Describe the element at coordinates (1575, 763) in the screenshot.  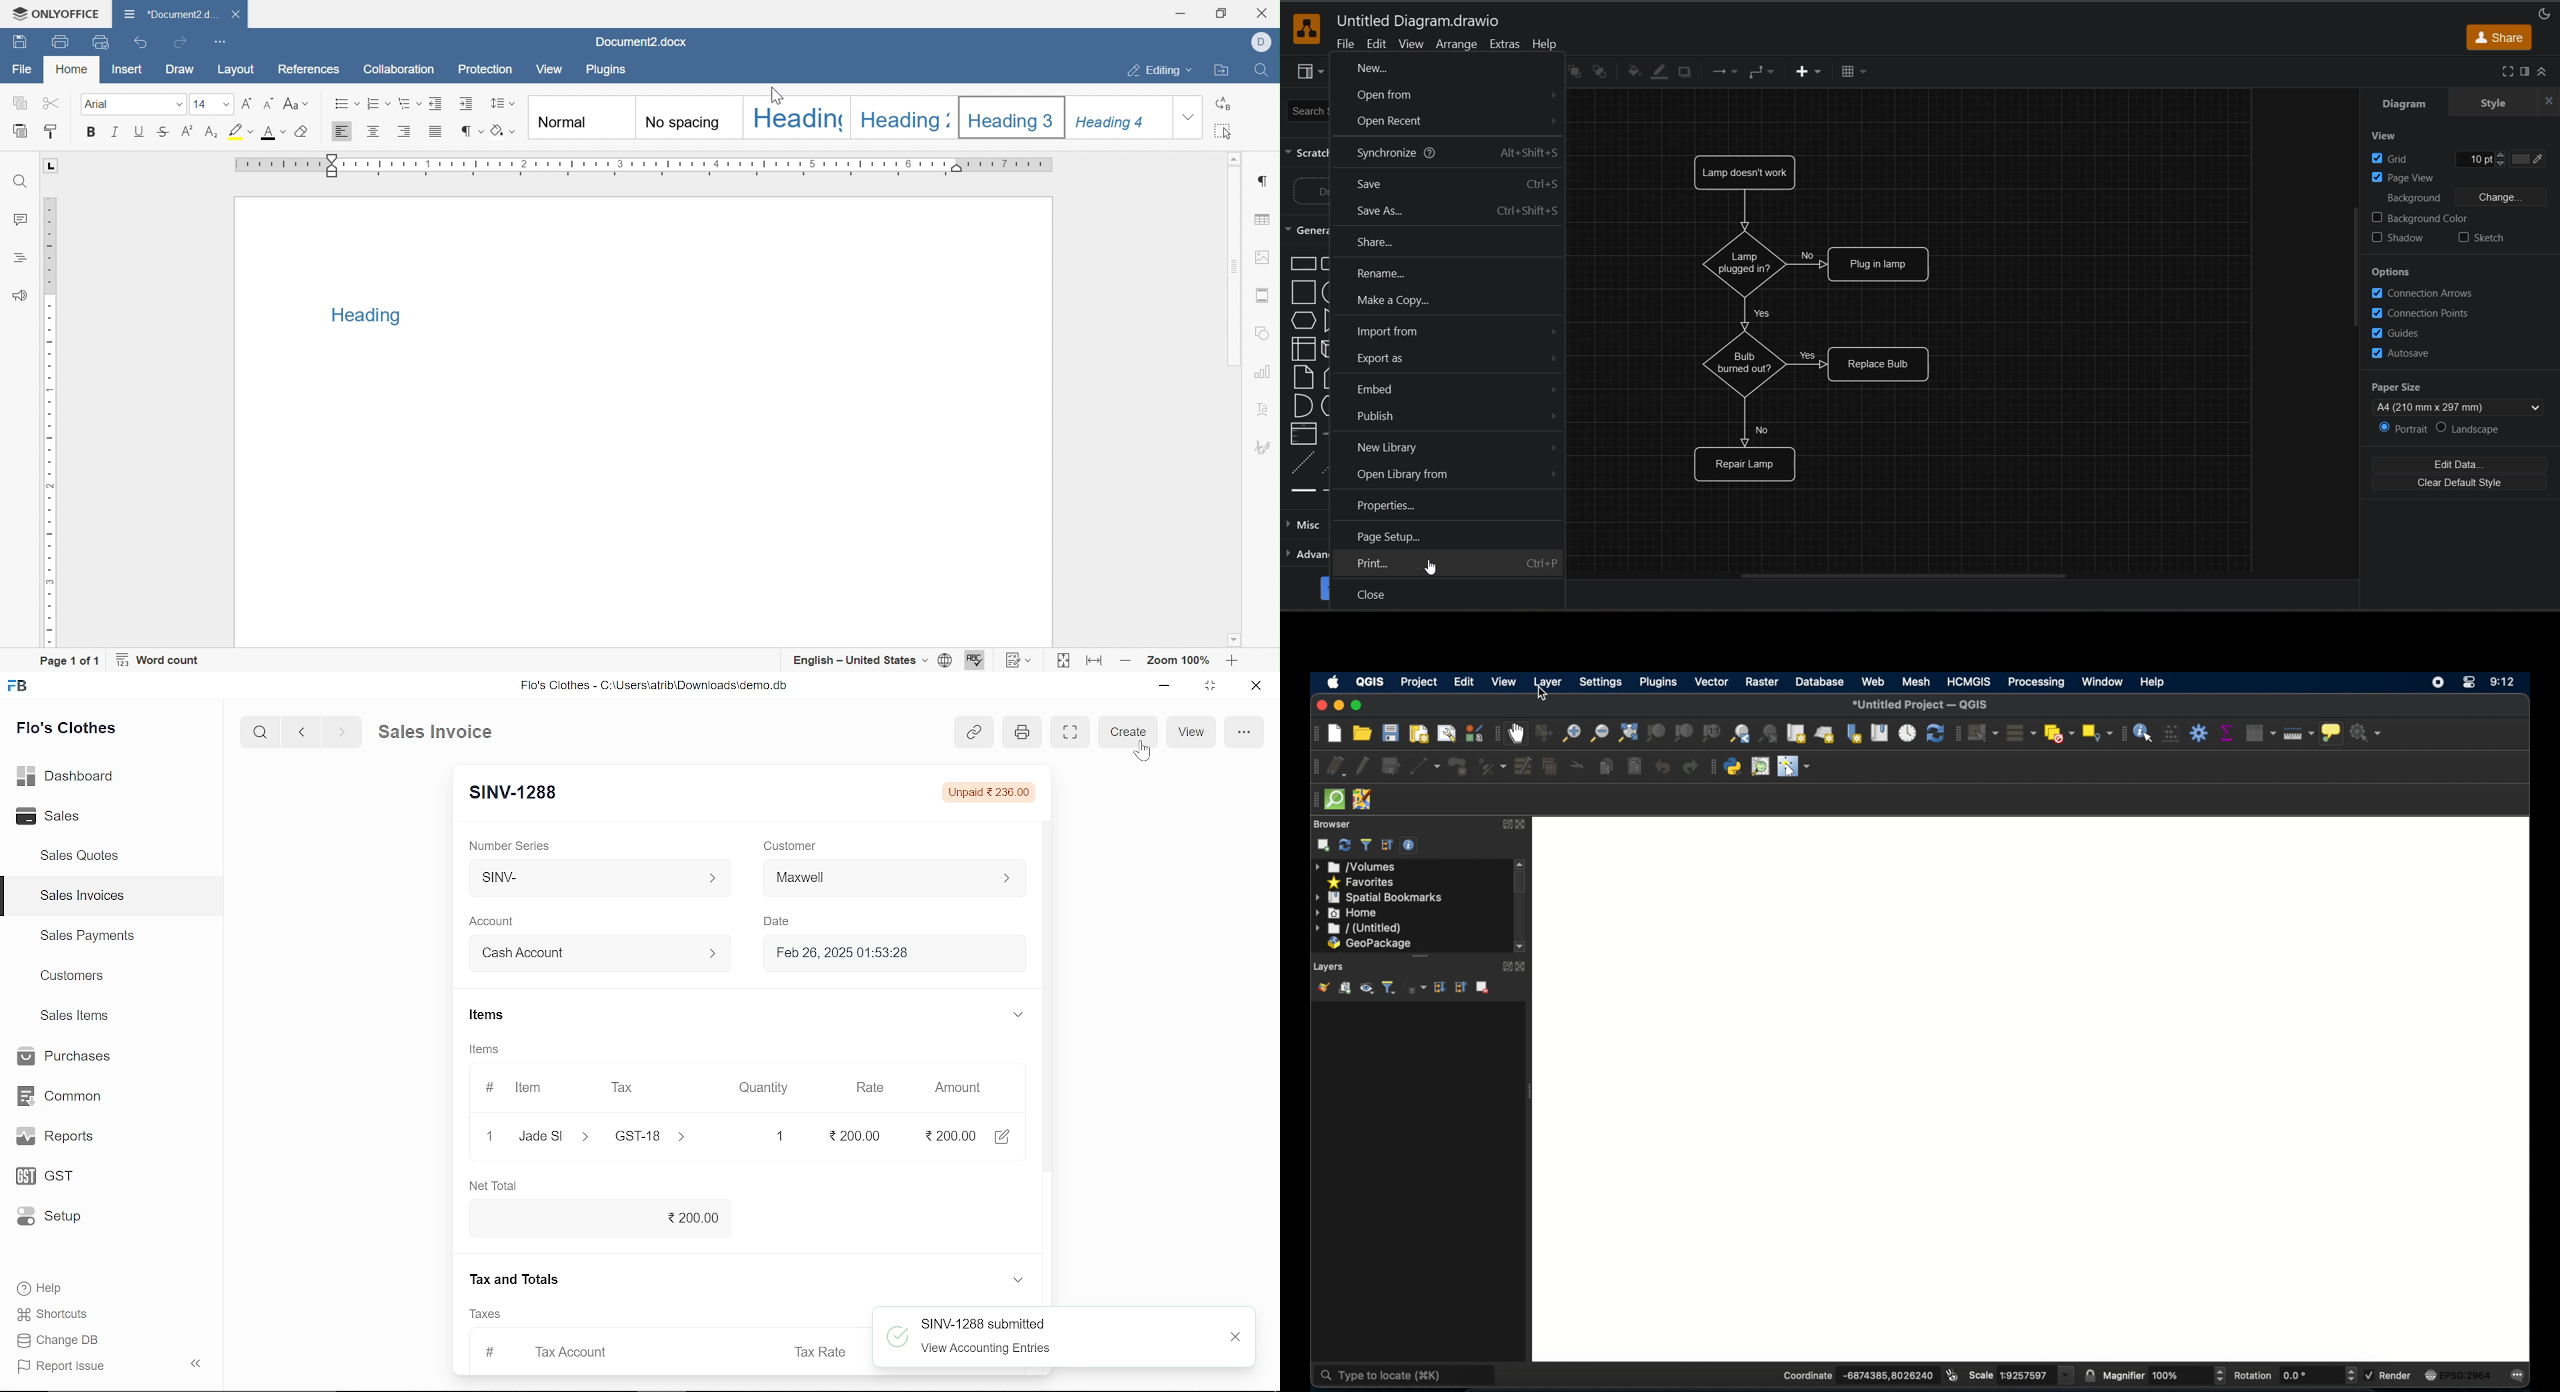
I see `cut features` at that location.